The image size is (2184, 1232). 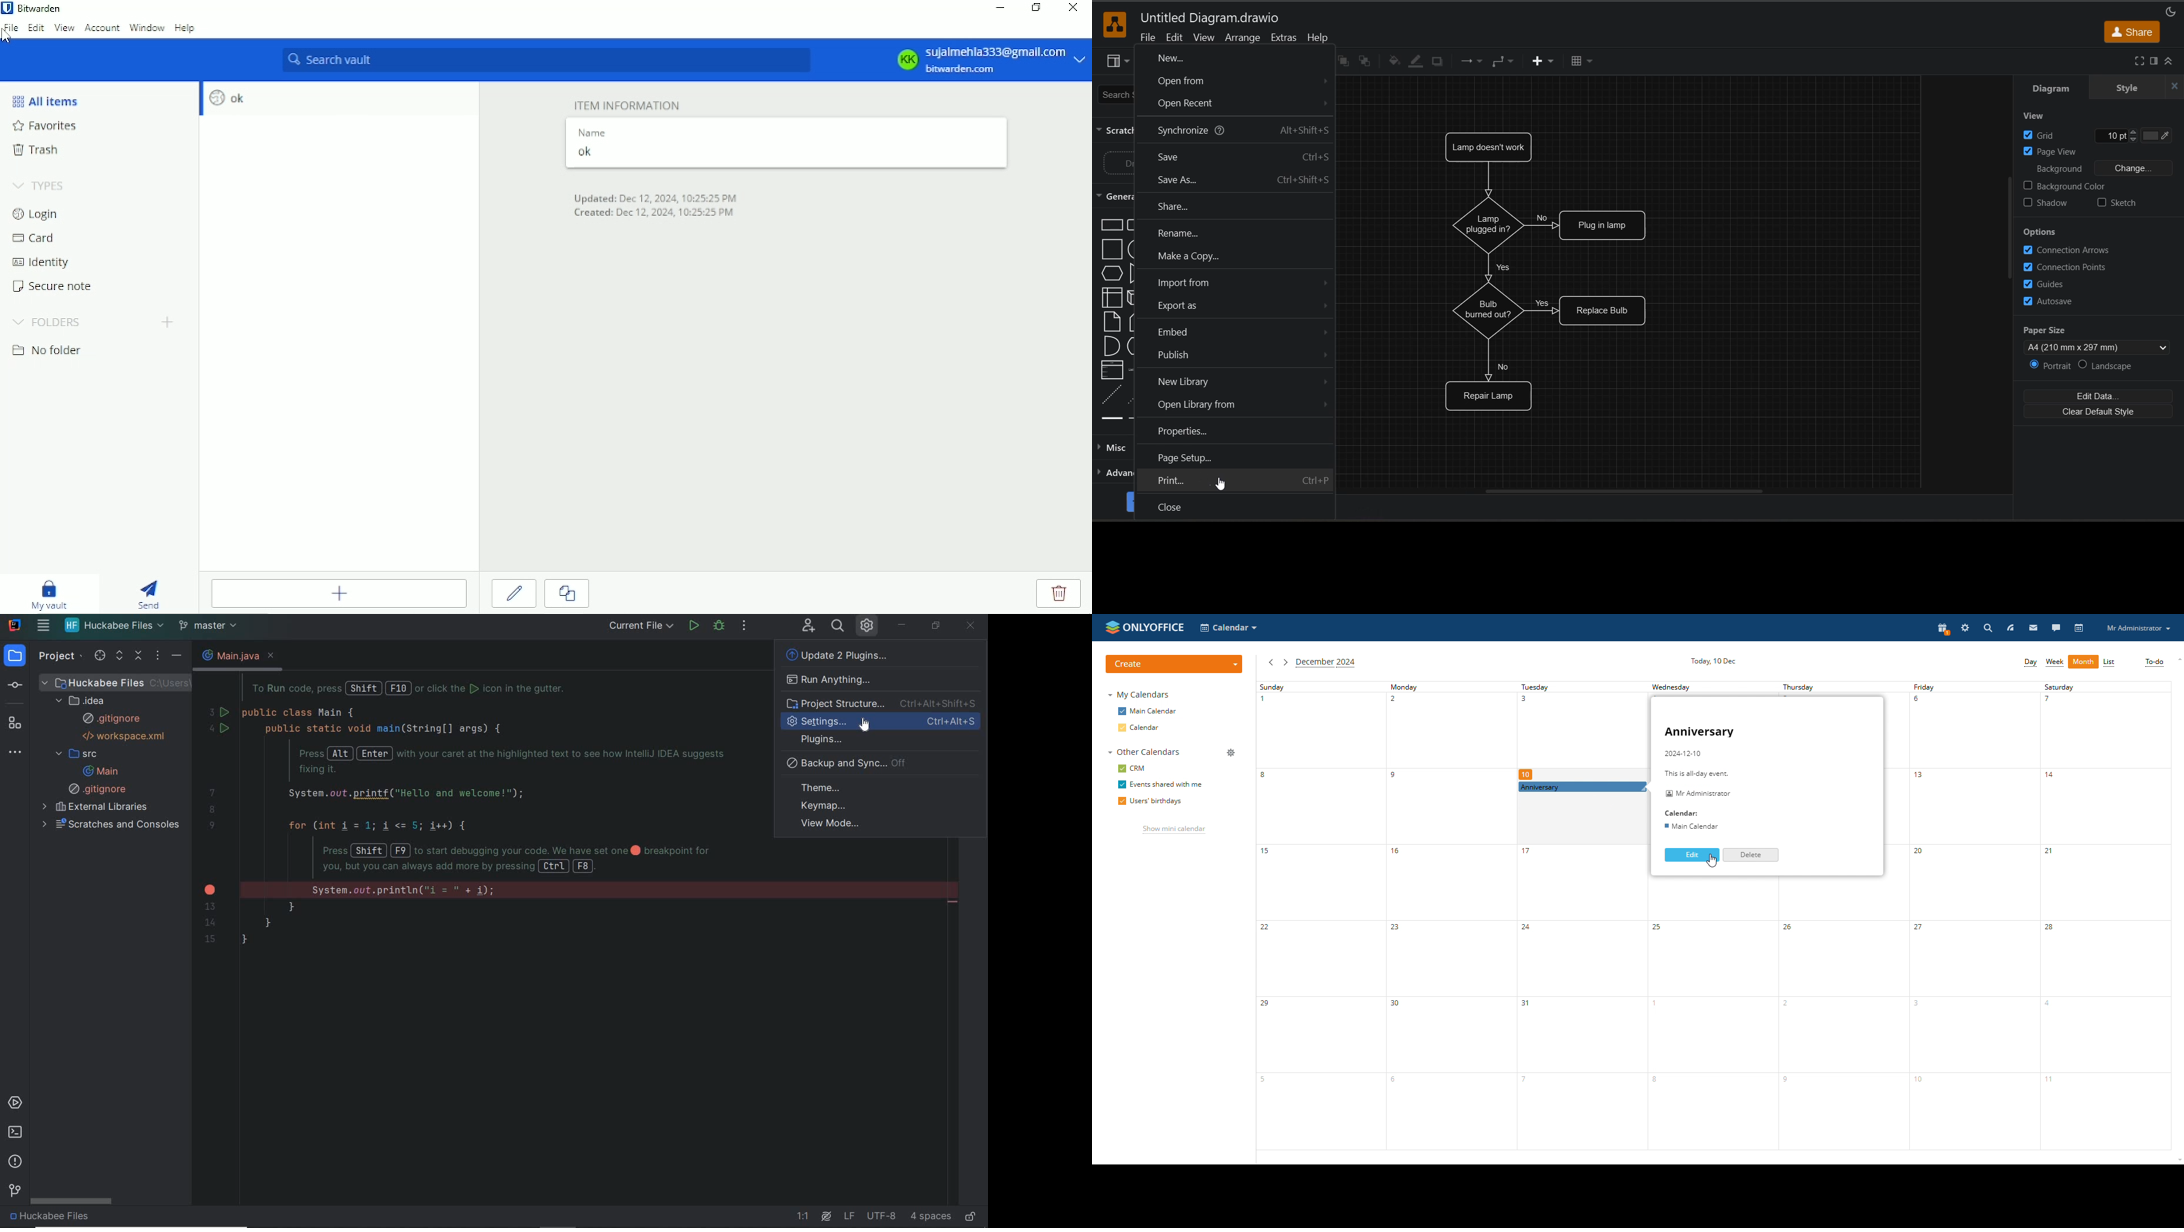 What do you see at coordinates (2095, 338) in the screenshot?
I see `paper size` at bounding box center [2095, 338].